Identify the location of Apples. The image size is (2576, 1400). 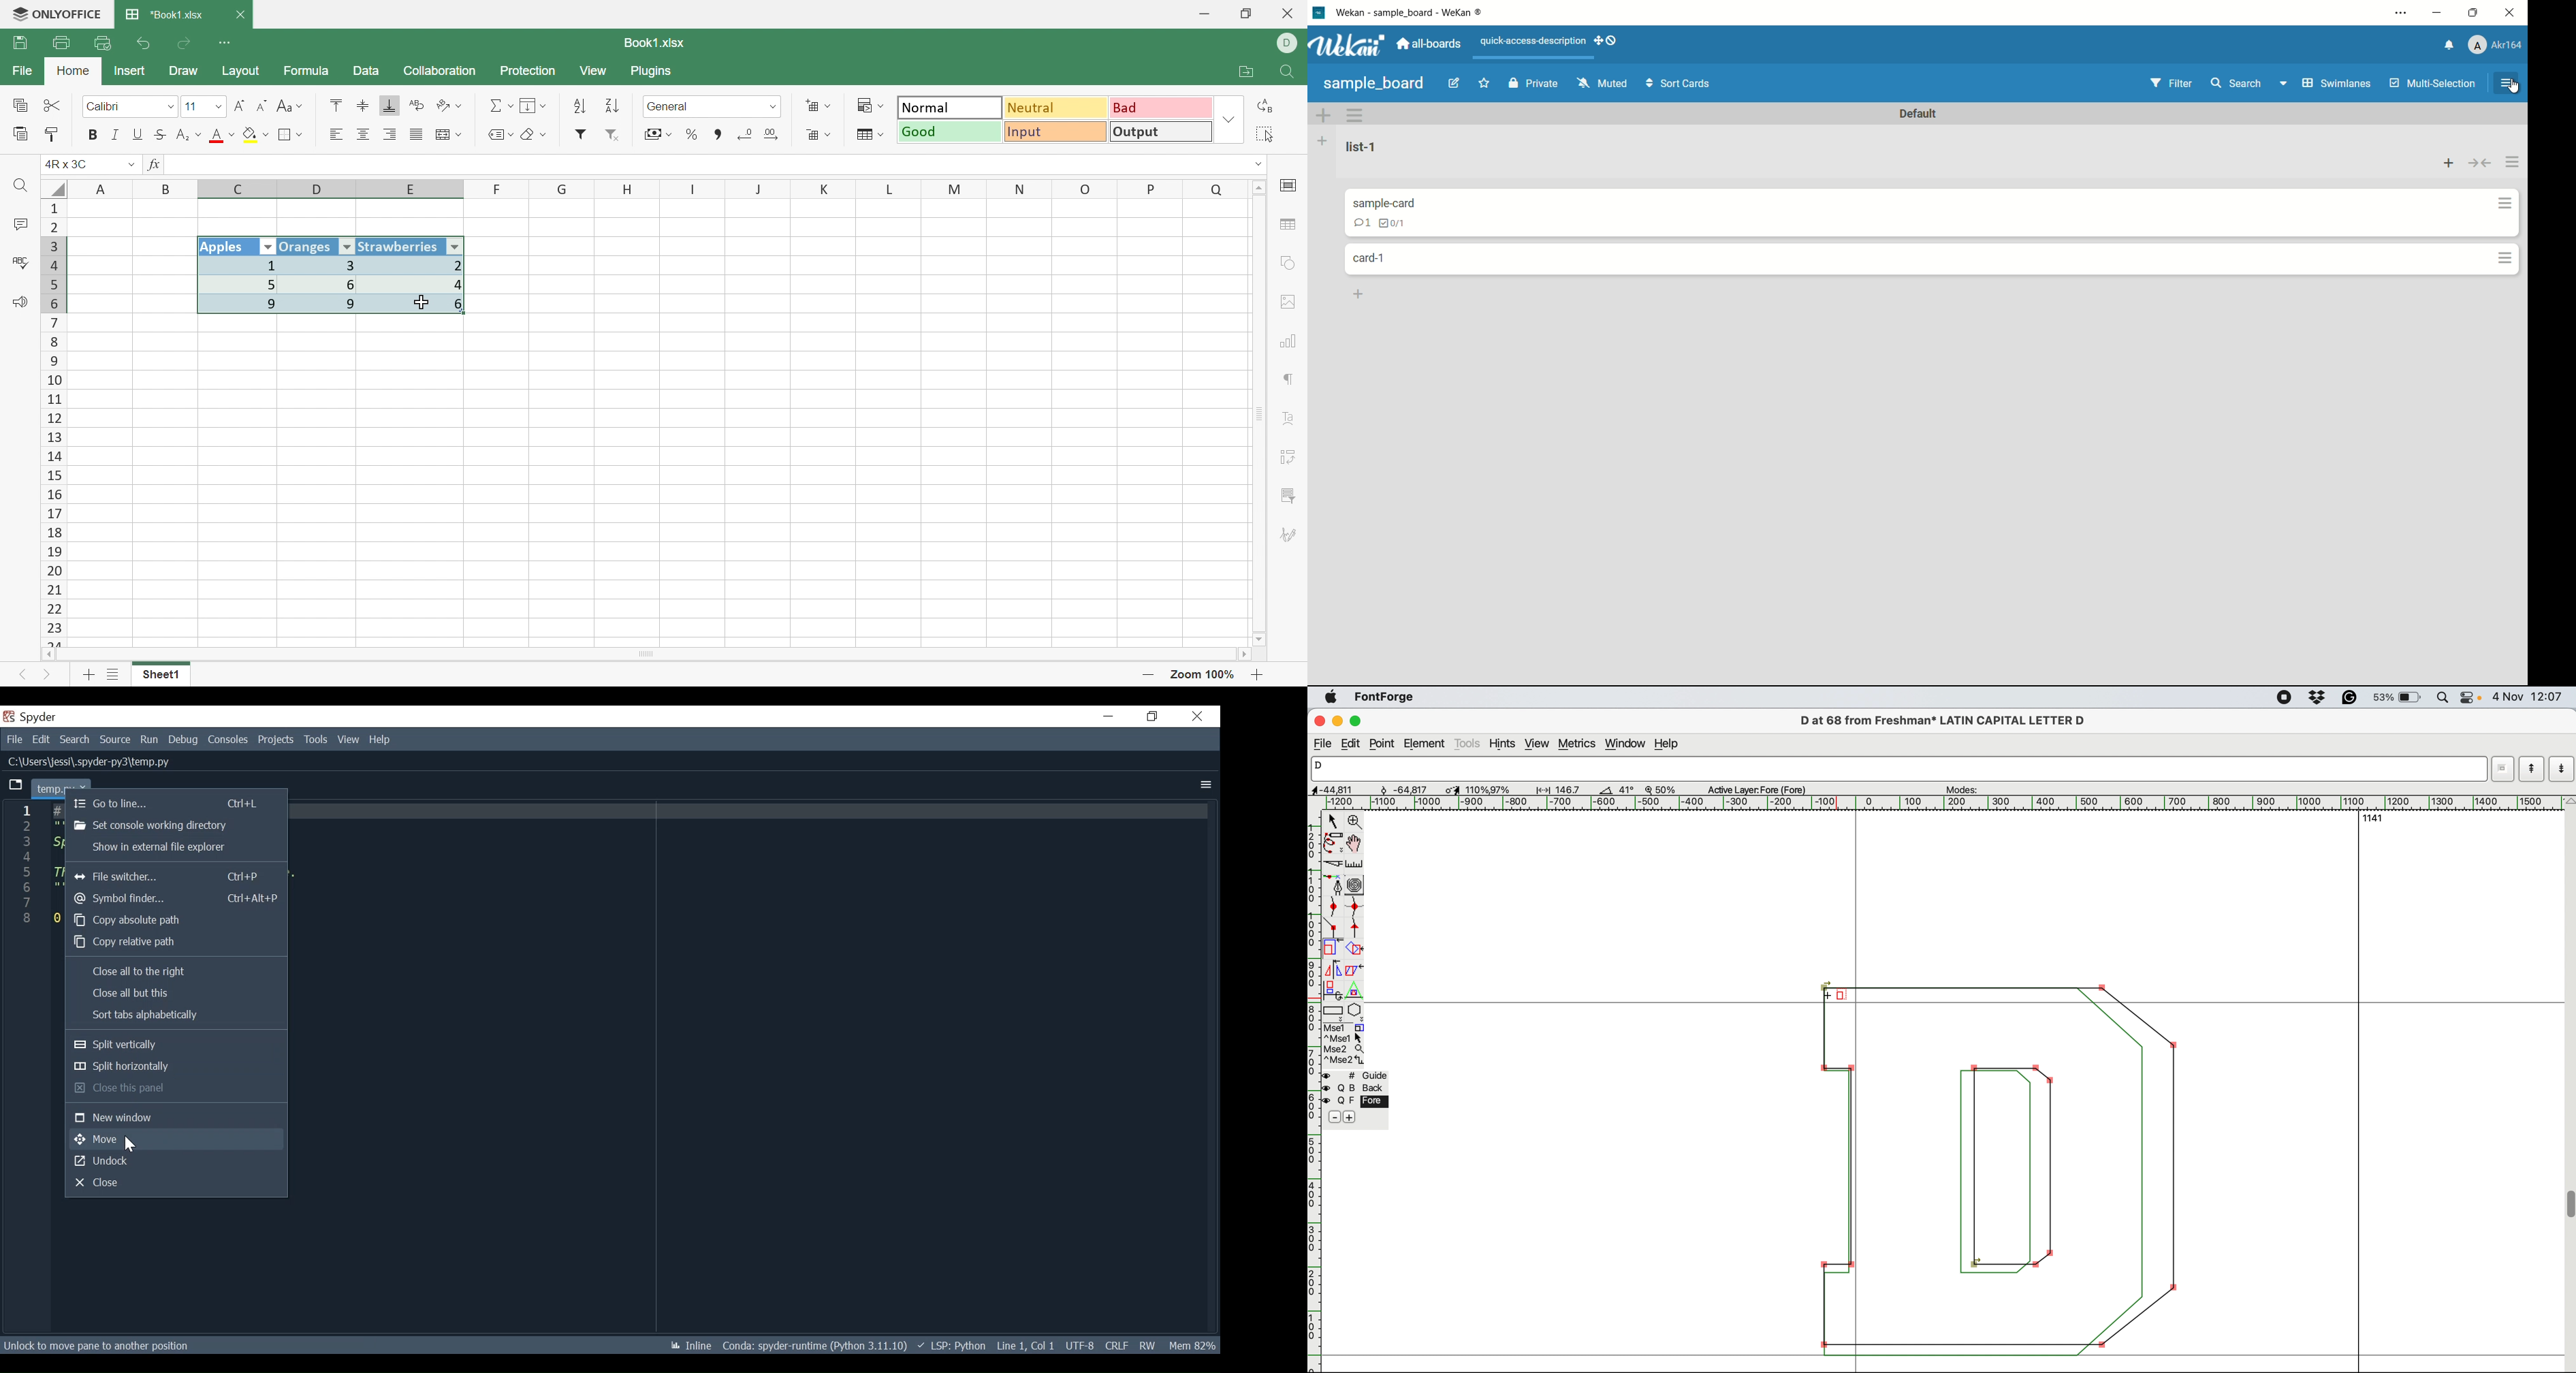
(227, 247).